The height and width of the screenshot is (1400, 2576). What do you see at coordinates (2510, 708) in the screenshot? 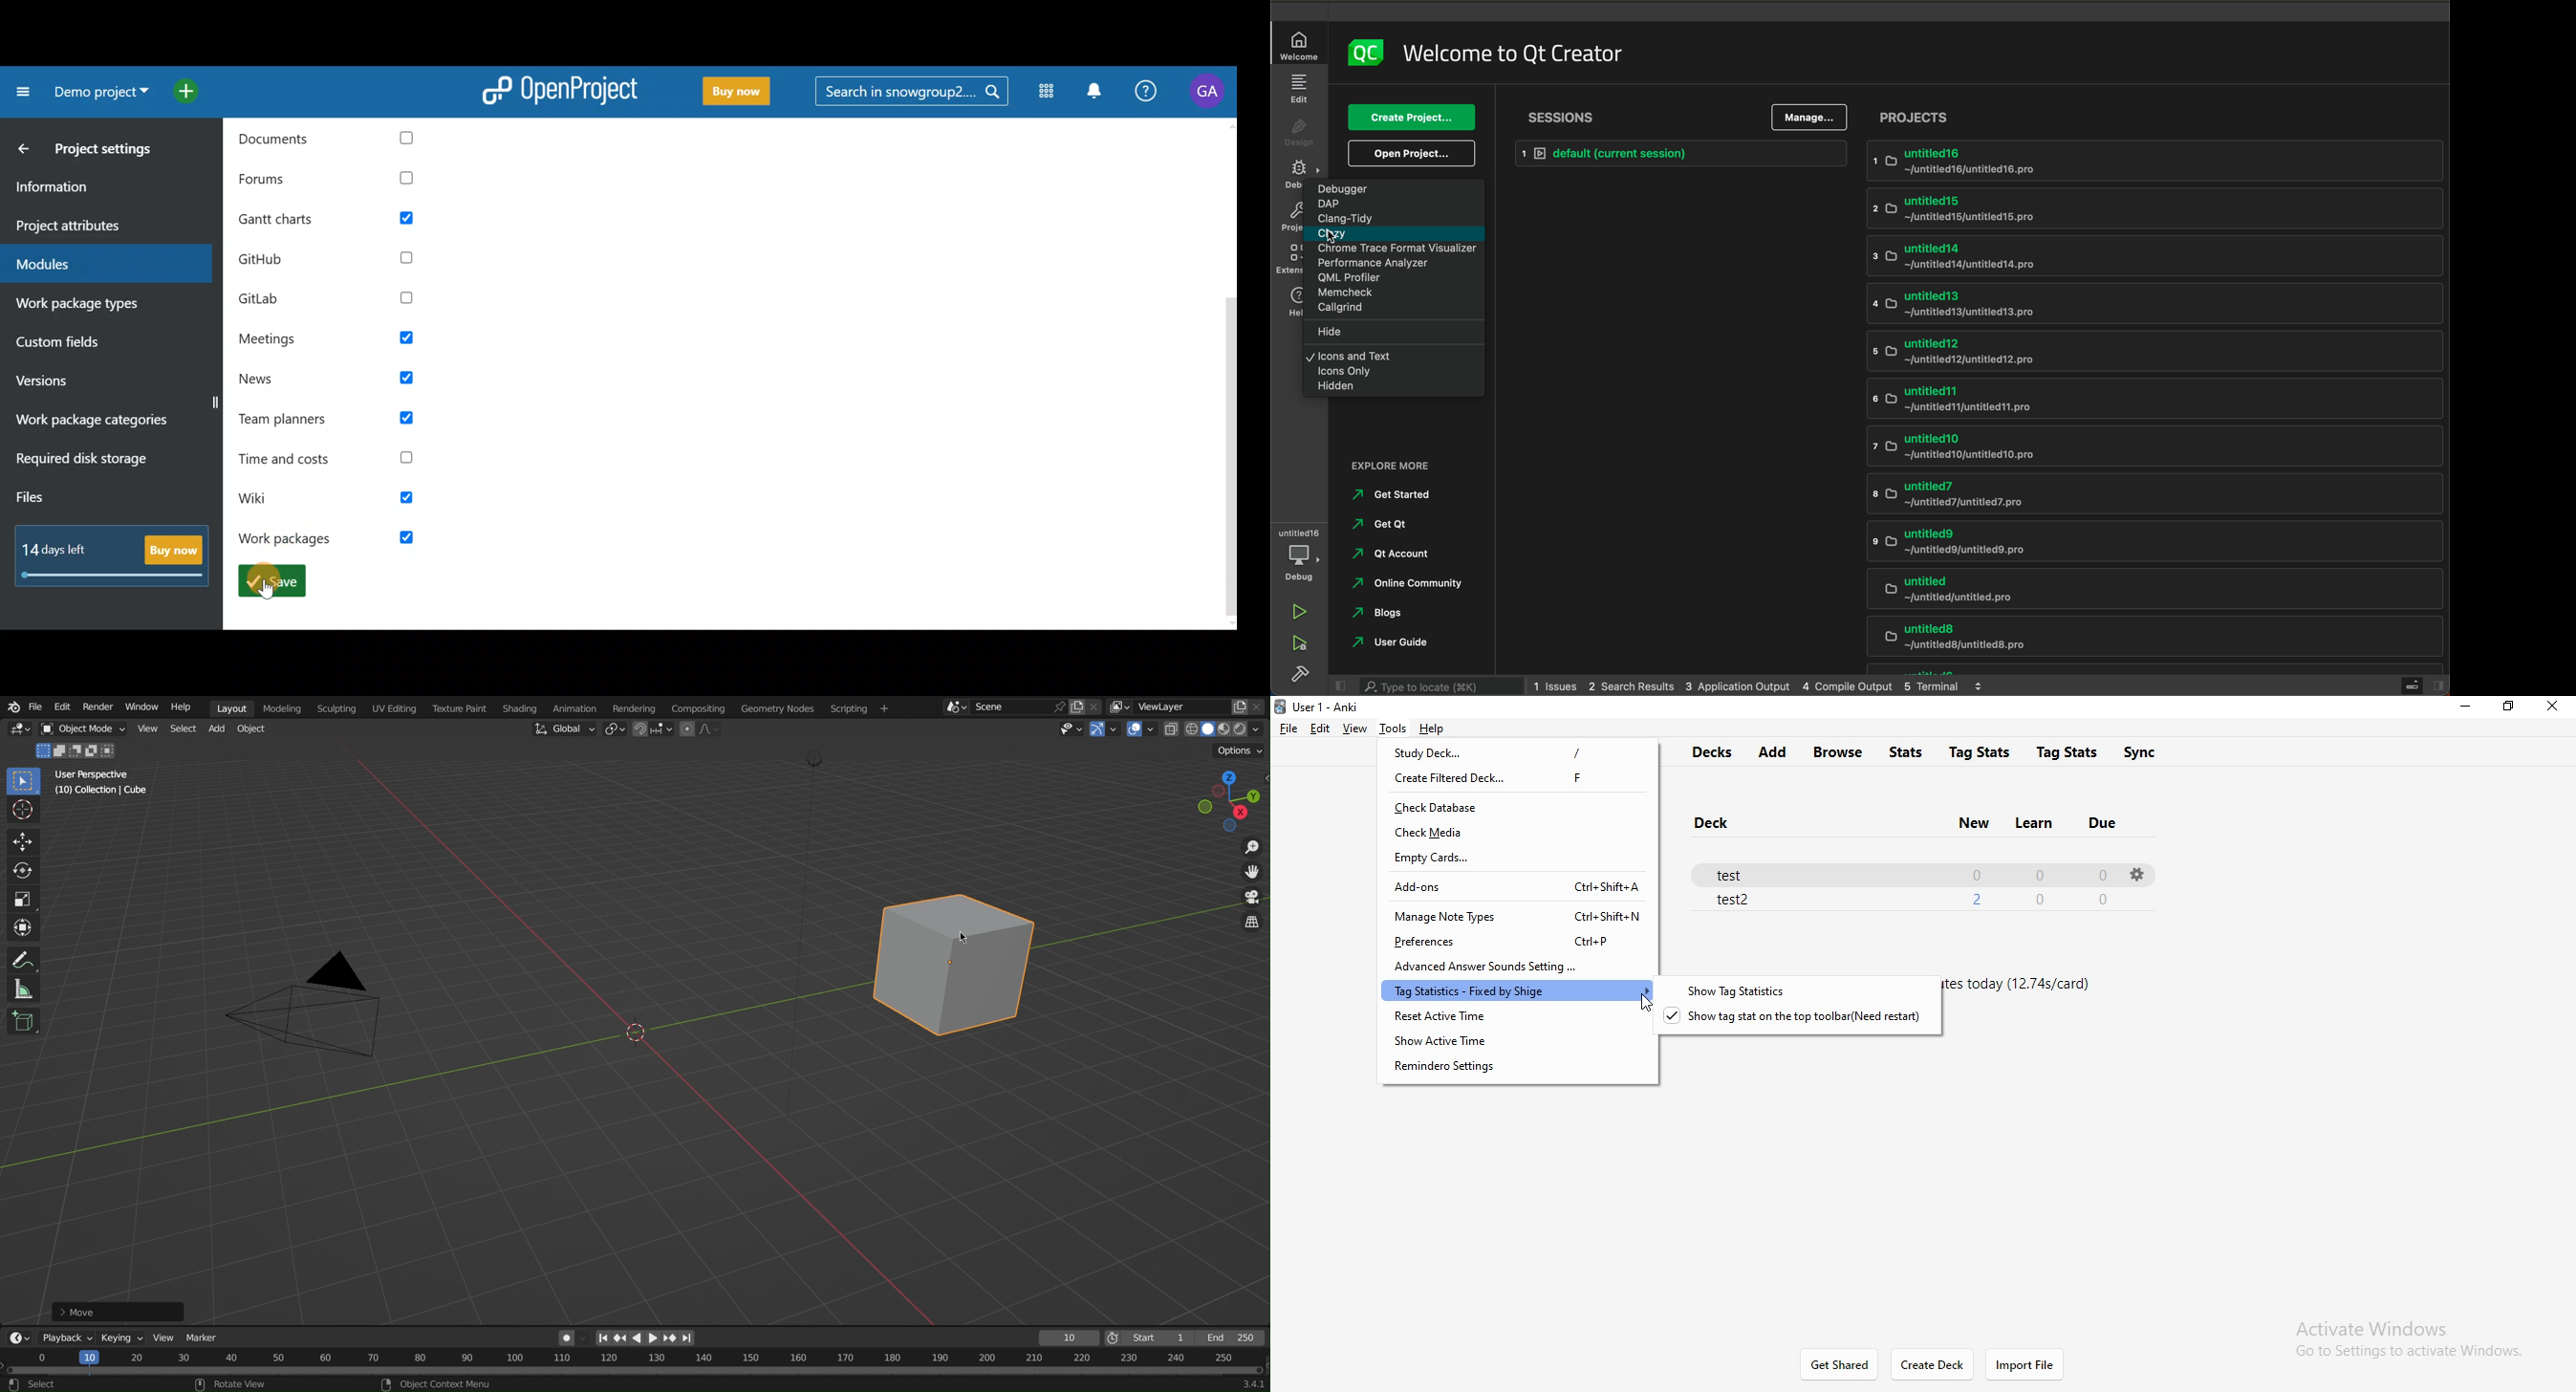
I see `restore` at bounding box center [2510, 708].